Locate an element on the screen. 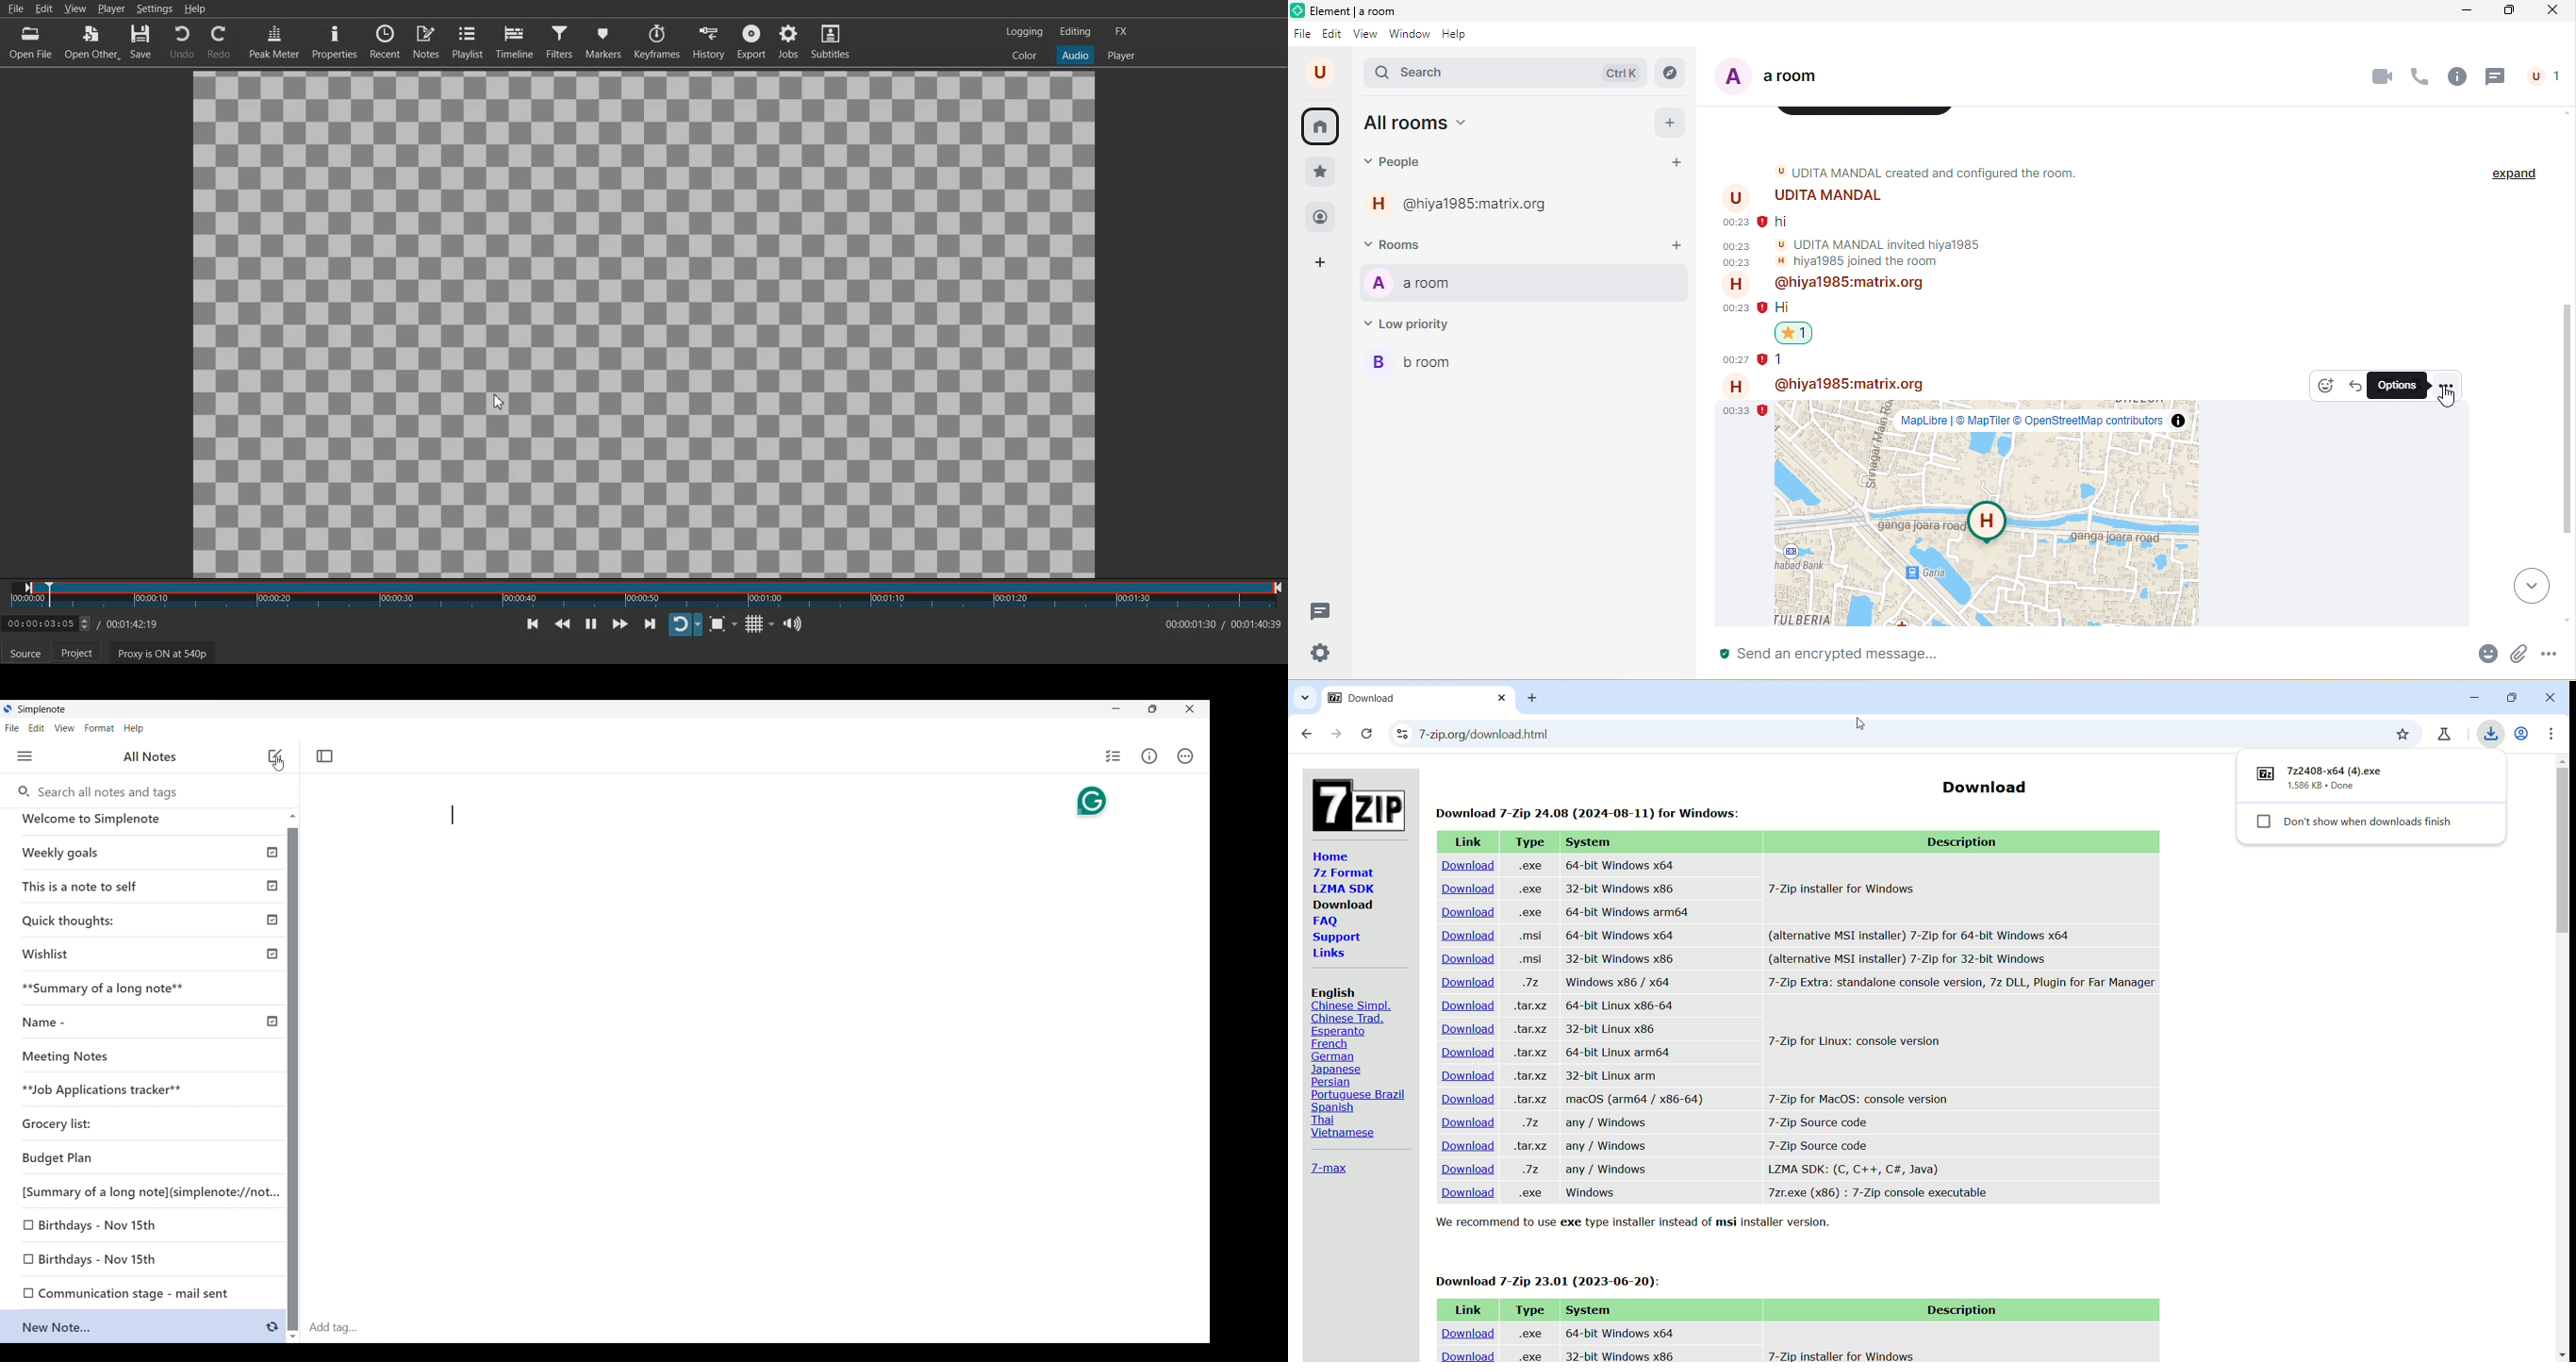  Download is located at coordinates (1982, 782).